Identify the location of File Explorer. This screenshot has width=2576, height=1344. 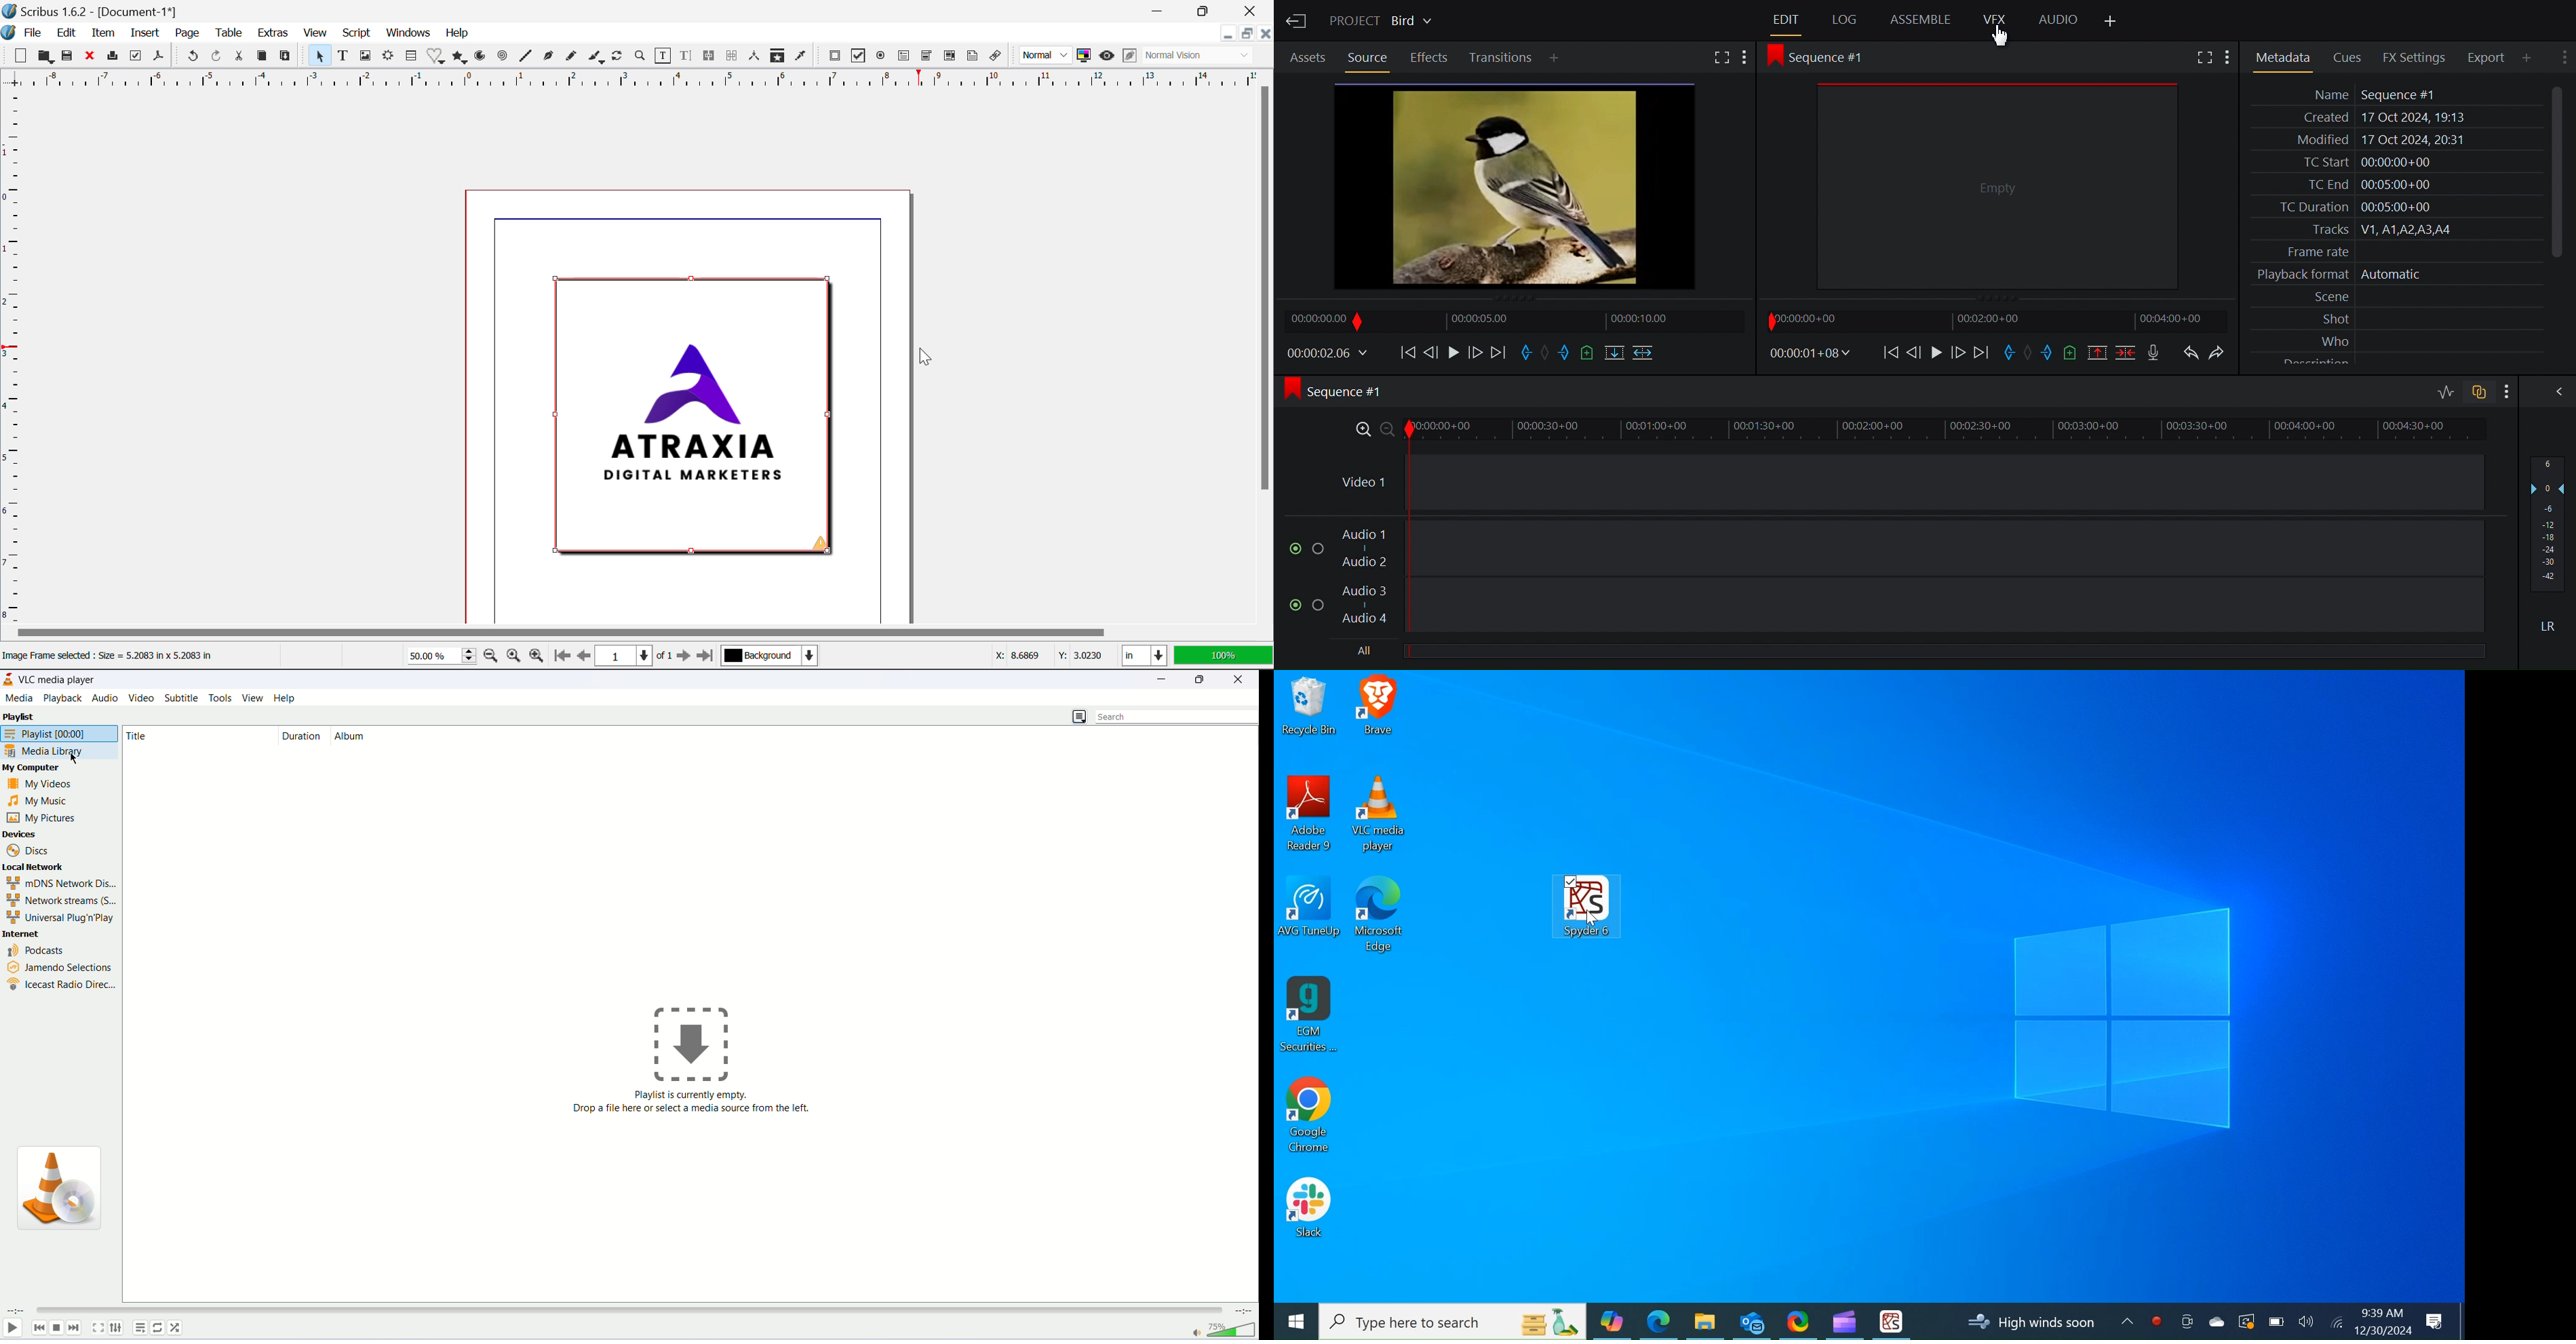
(1704, 1321).